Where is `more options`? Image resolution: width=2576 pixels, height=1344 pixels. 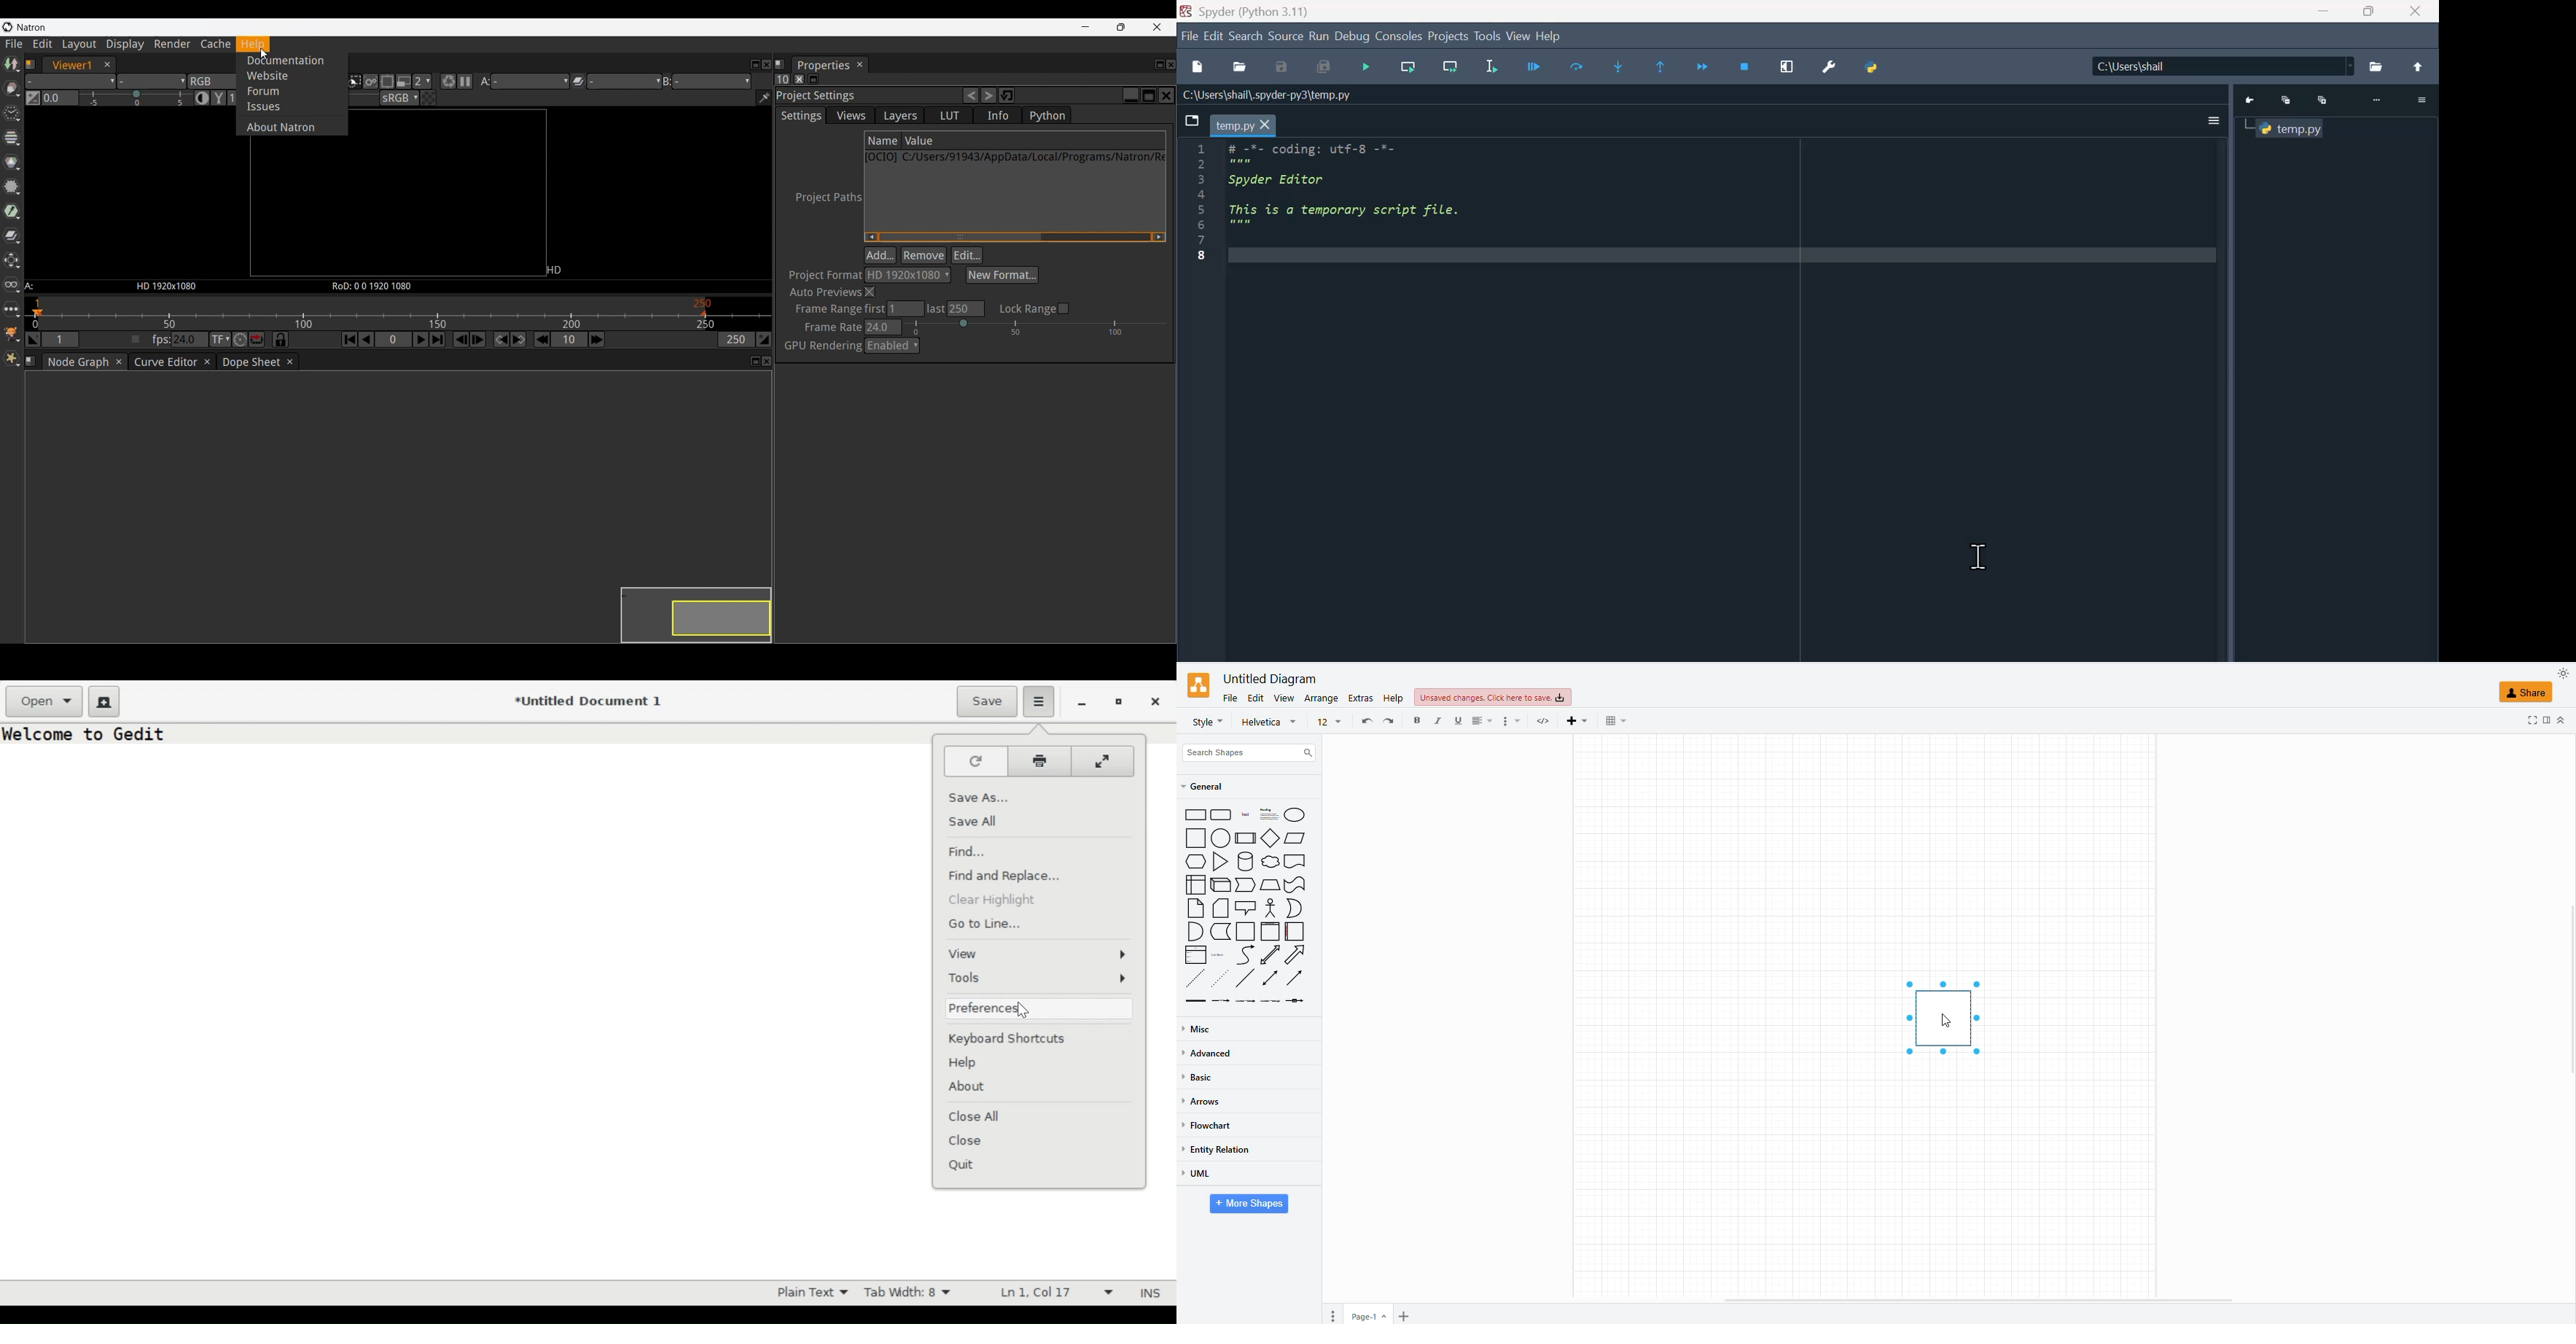
more options is located at coordinates (1512, 721).